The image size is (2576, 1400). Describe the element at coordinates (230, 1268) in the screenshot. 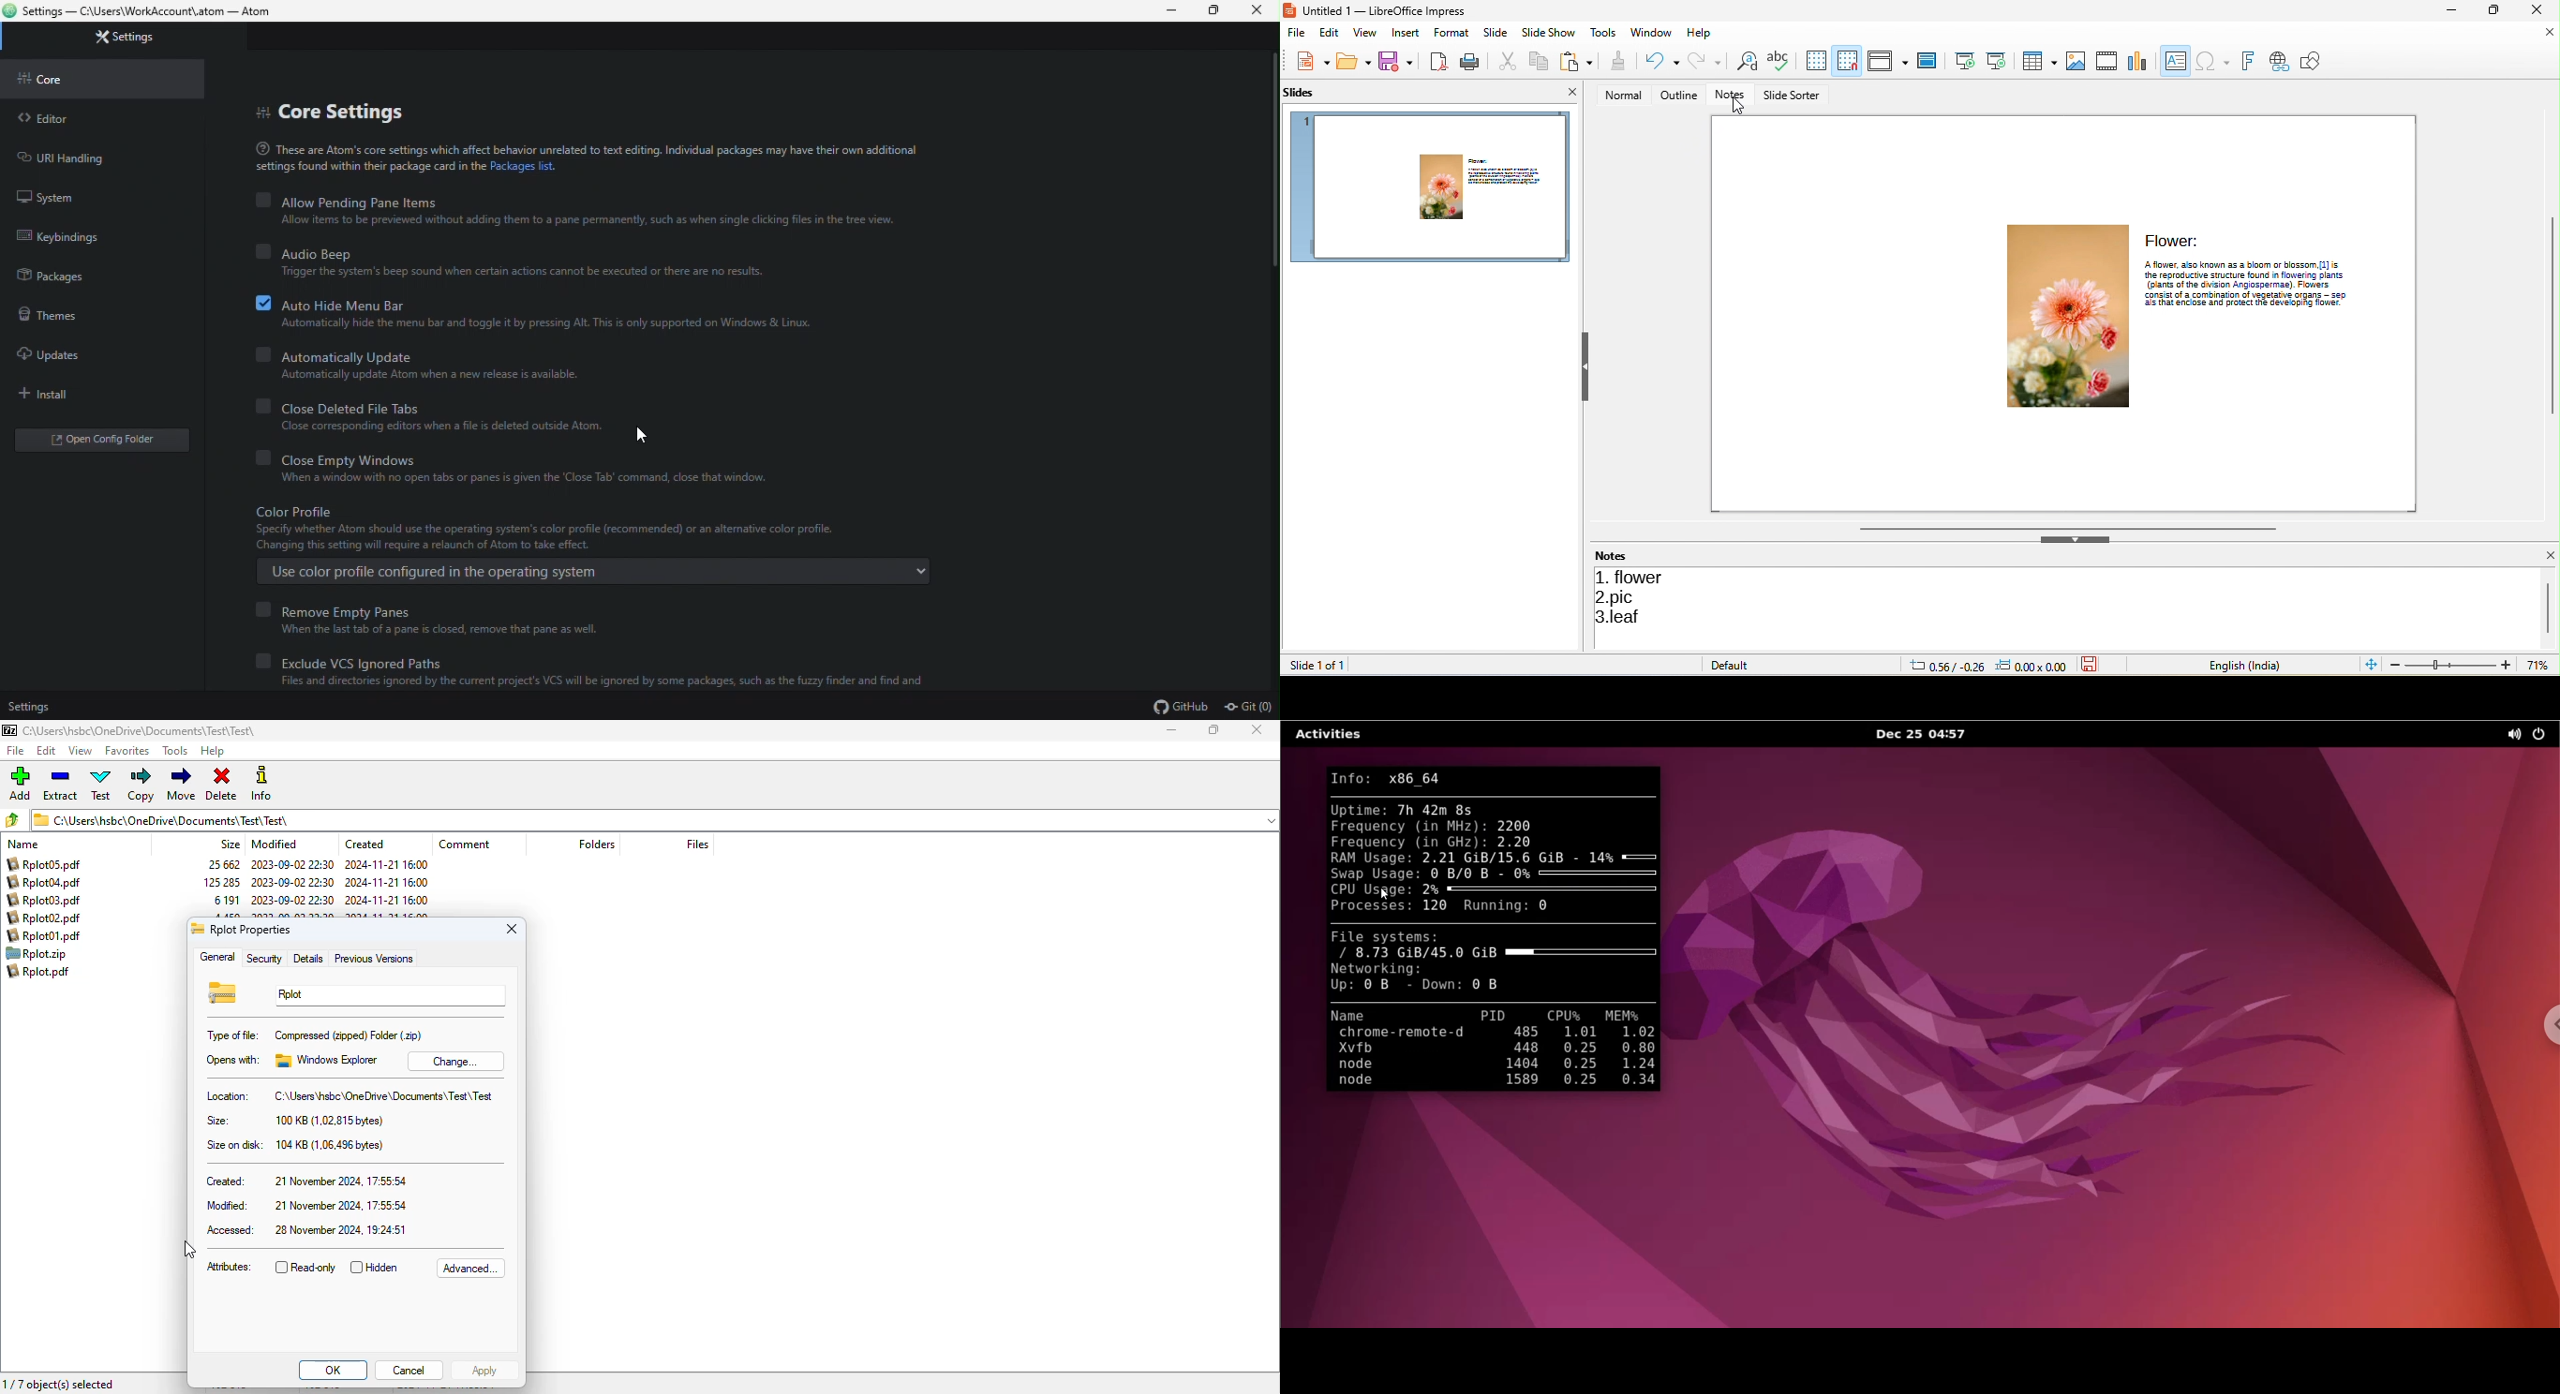

I see `attributes` at that location.